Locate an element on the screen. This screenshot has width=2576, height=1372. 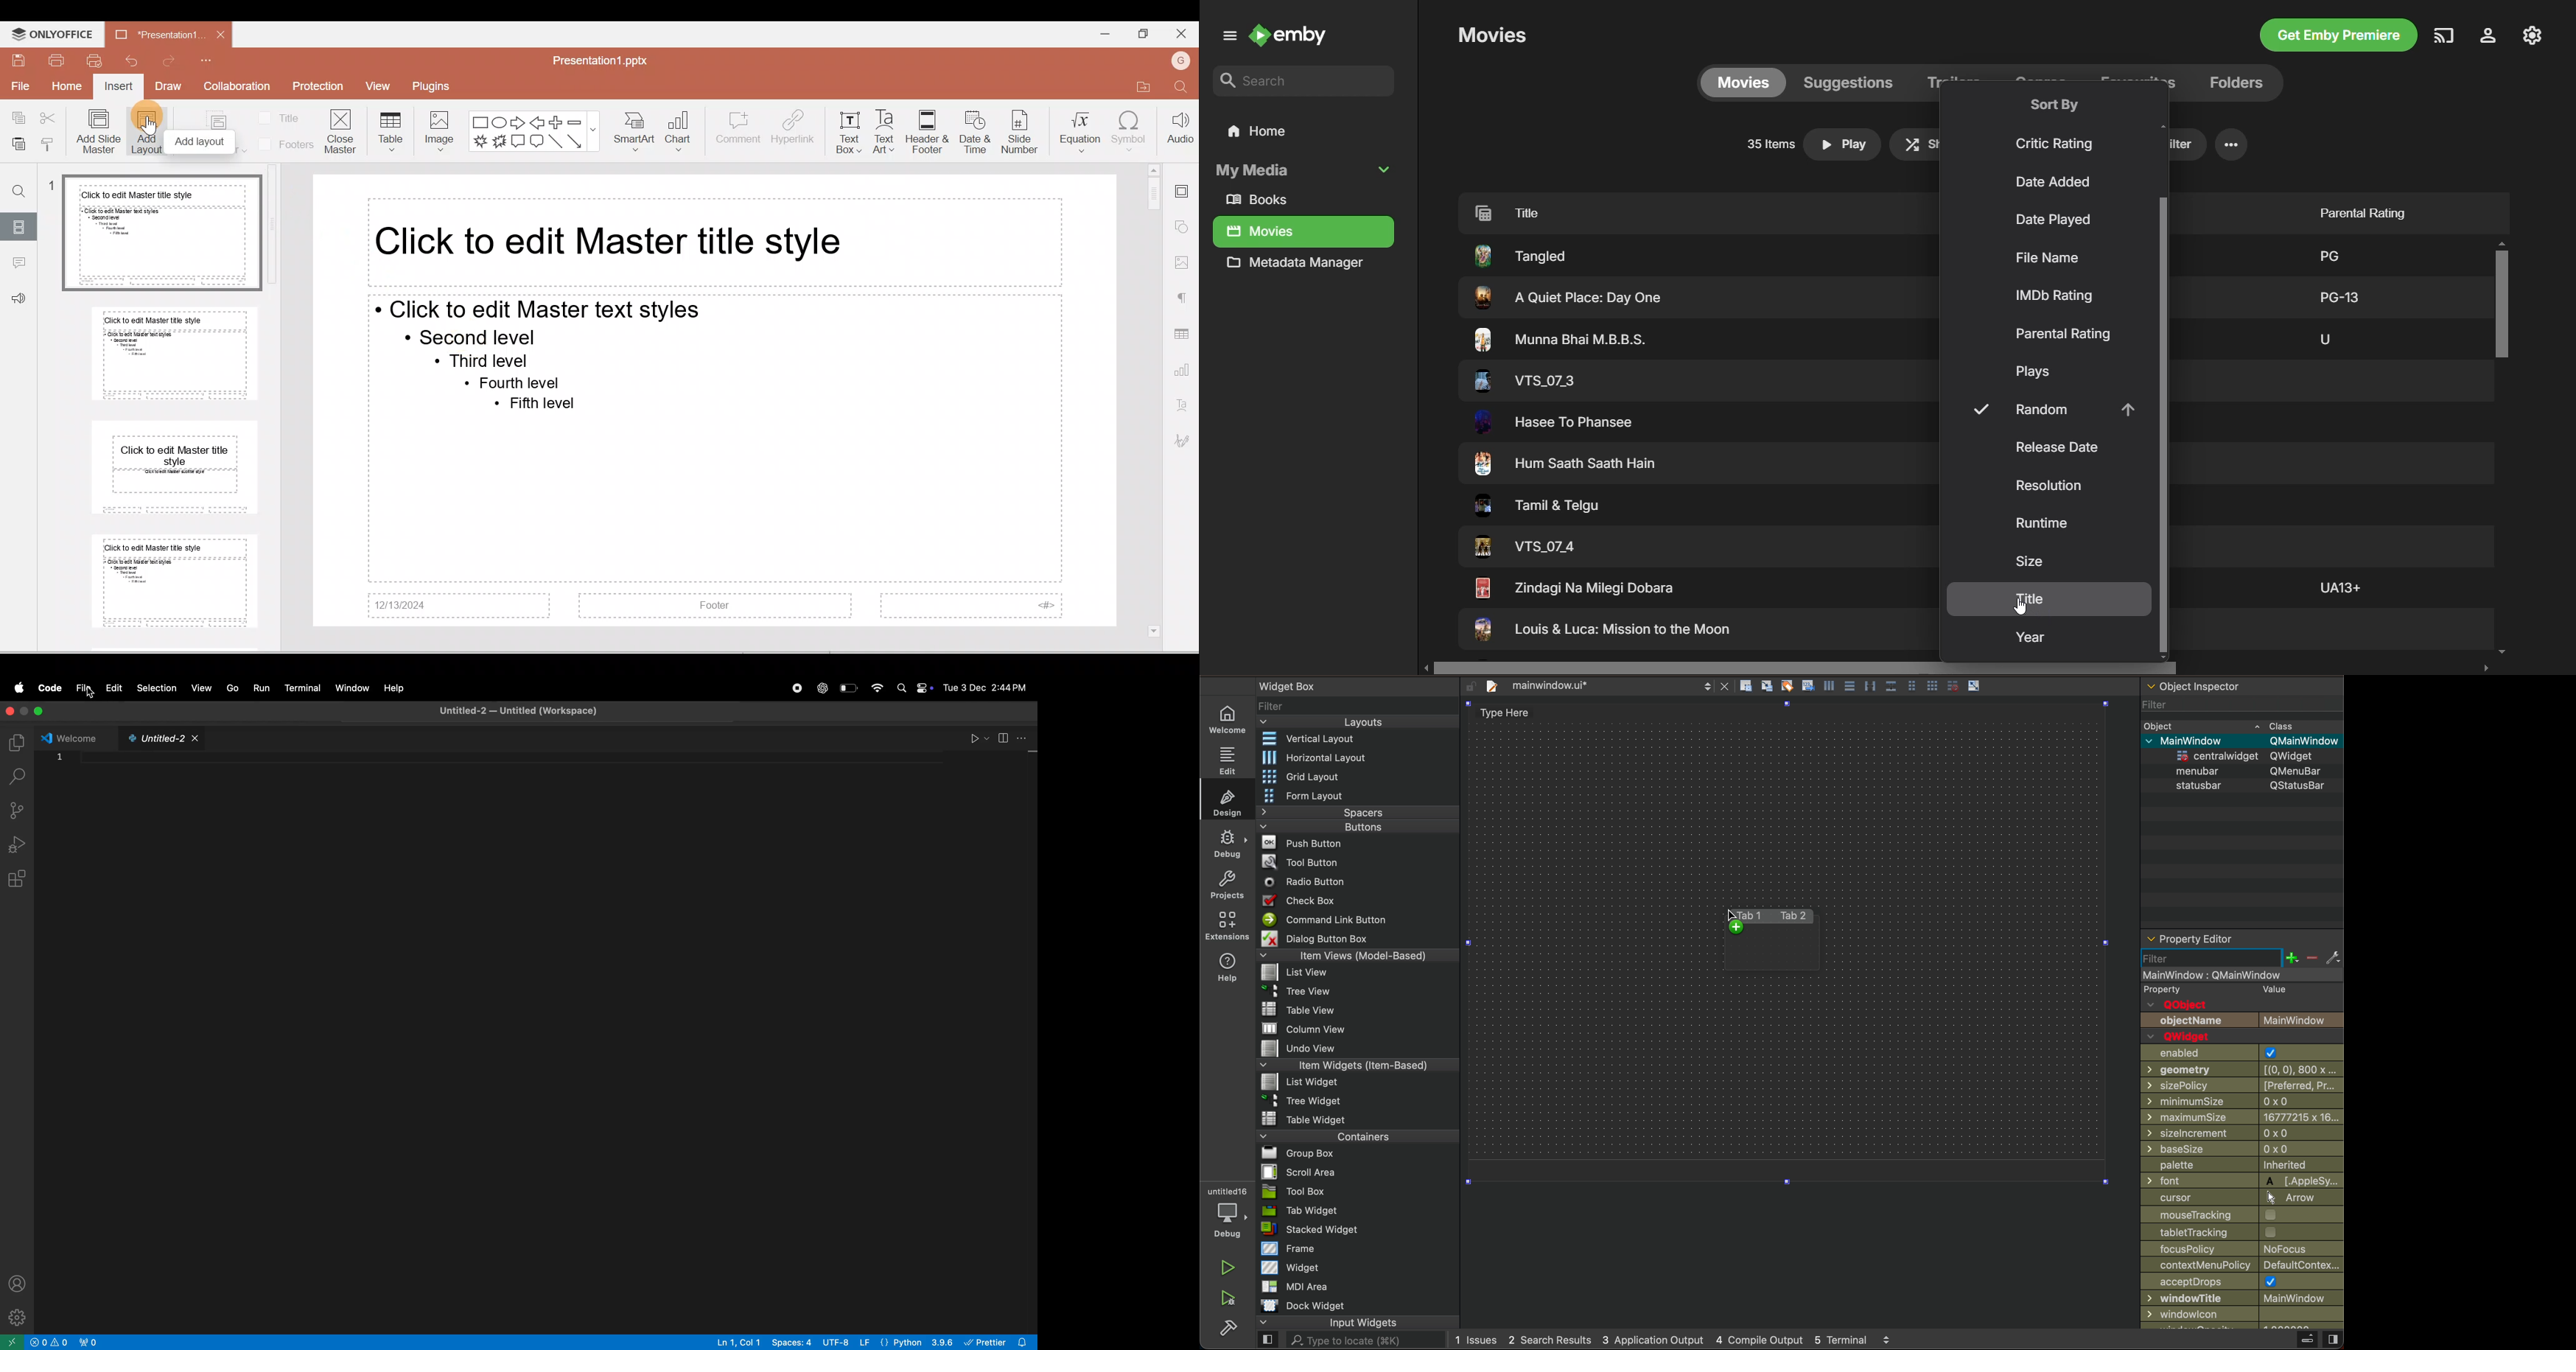
Customise quick access toolbar is located at coordinates (219, 57).